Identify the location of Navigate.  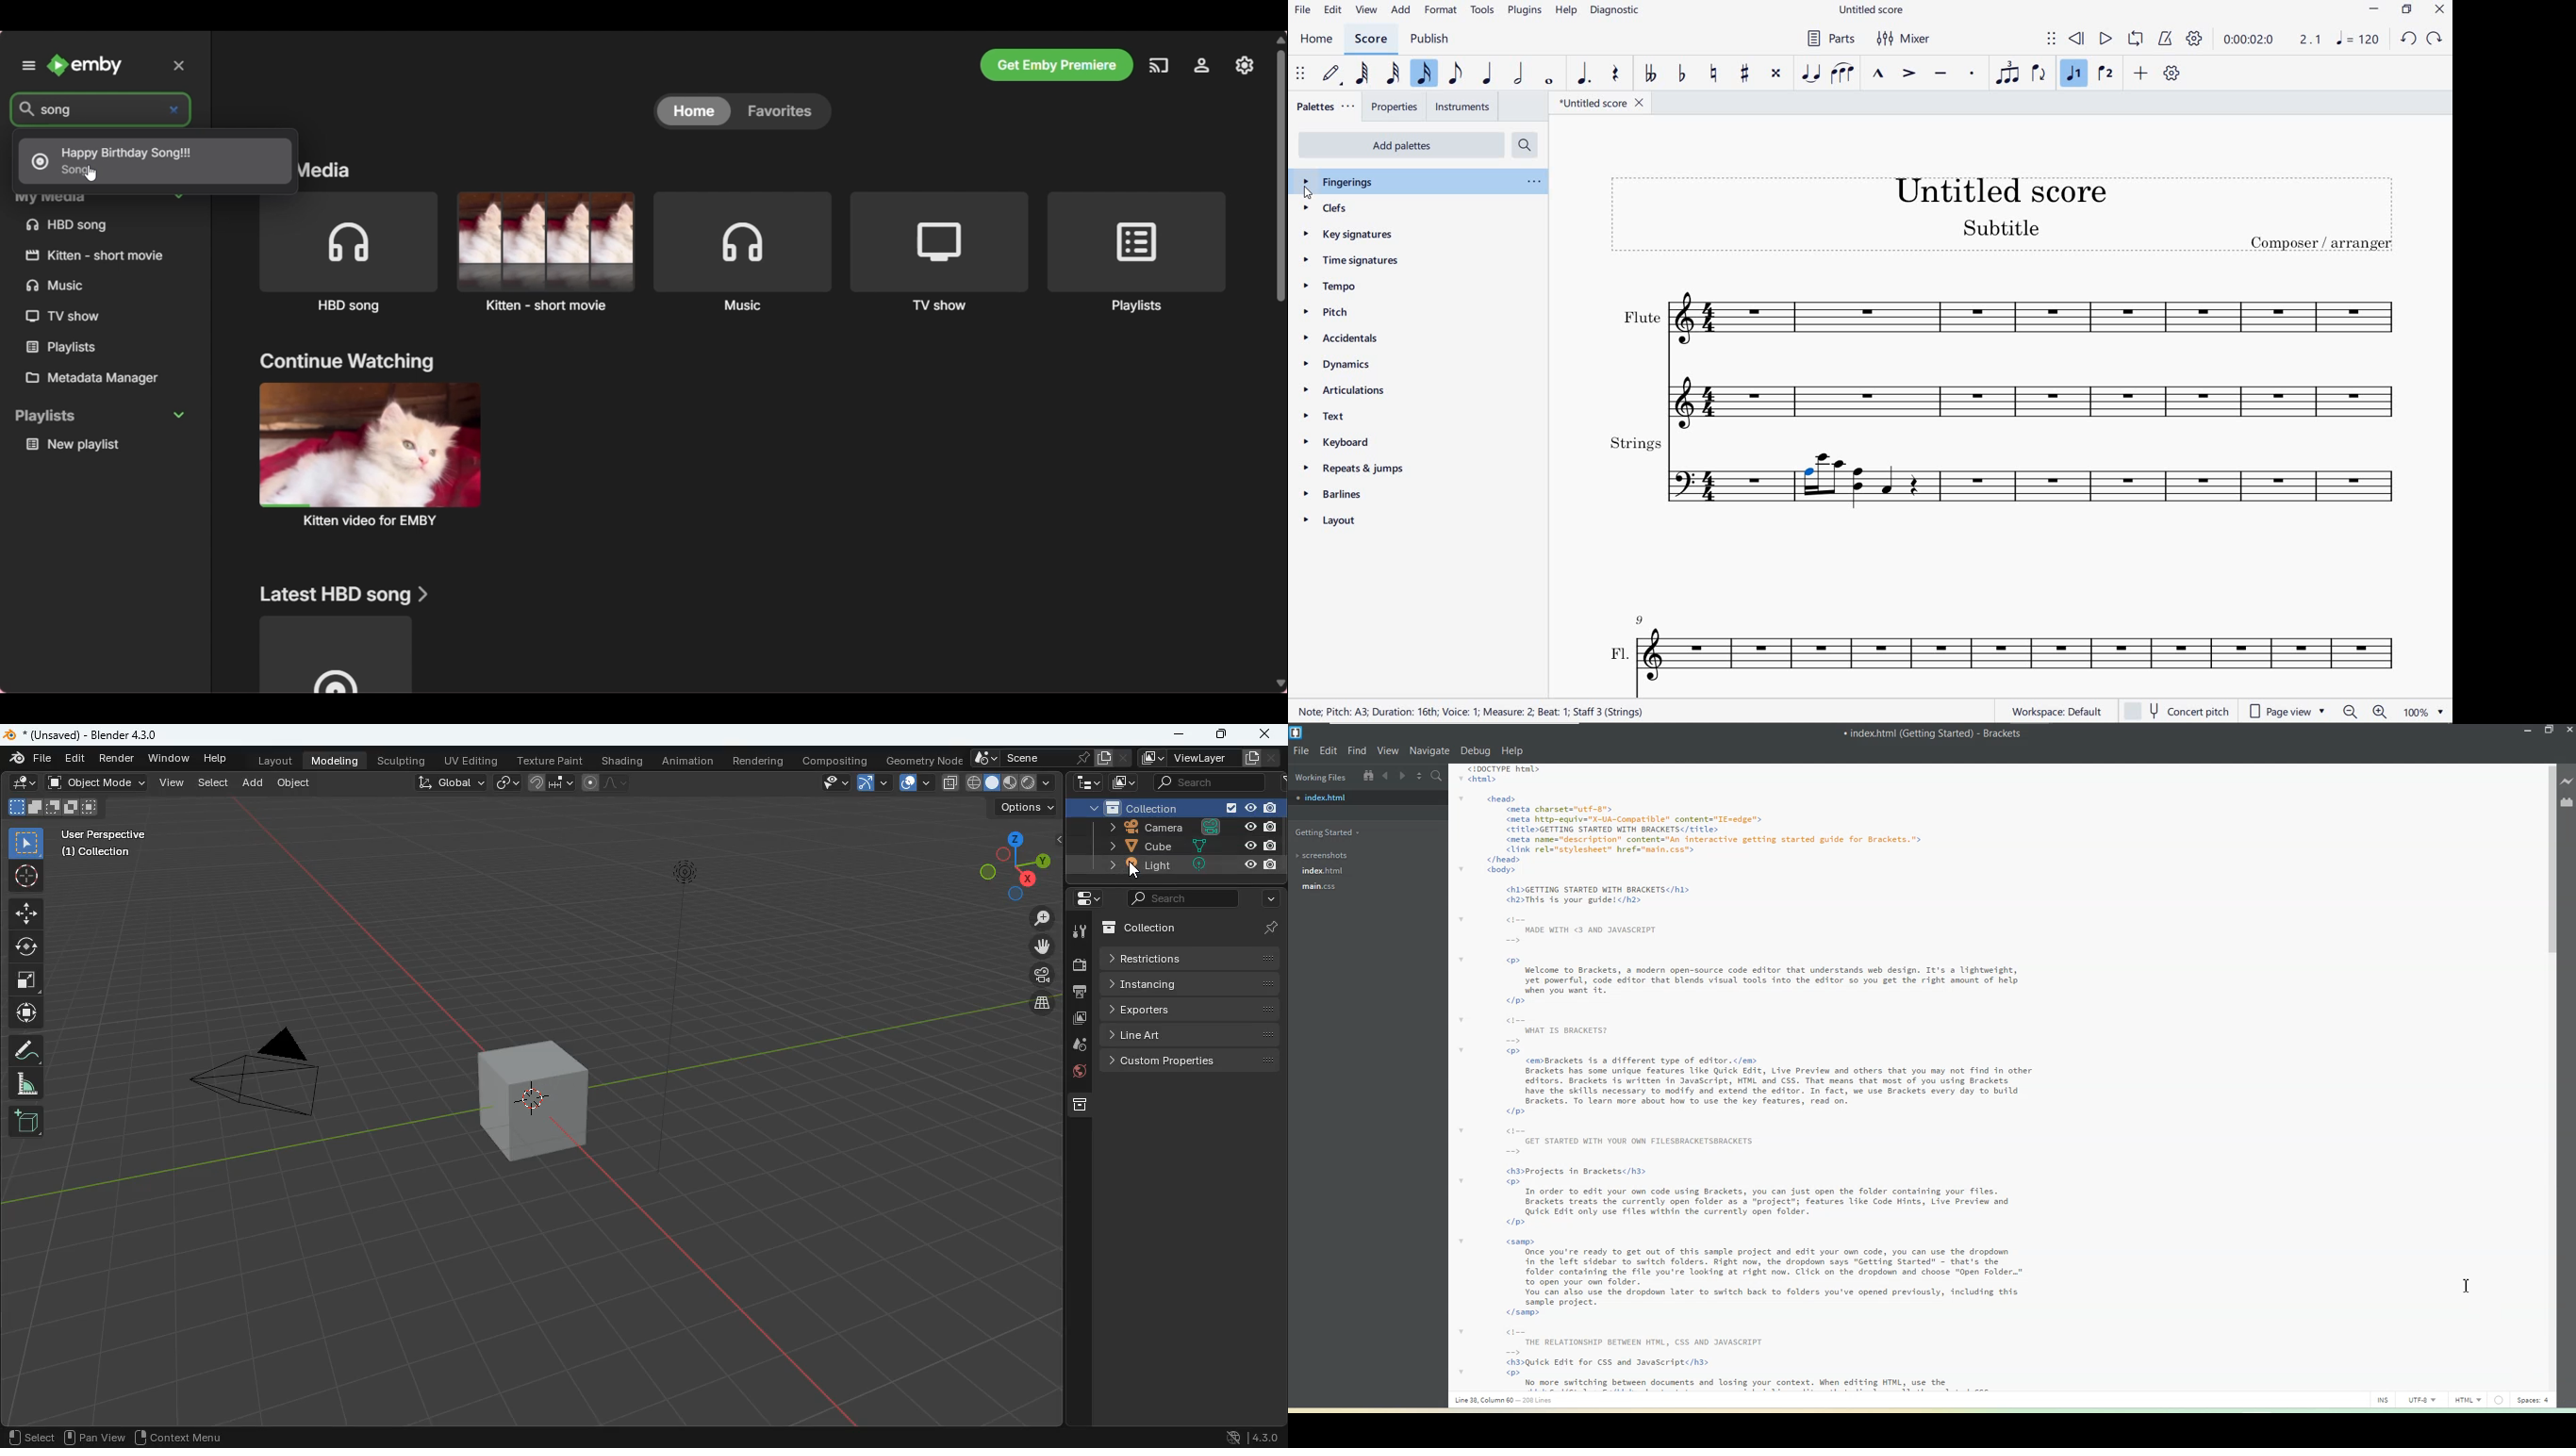
(1430, 751).